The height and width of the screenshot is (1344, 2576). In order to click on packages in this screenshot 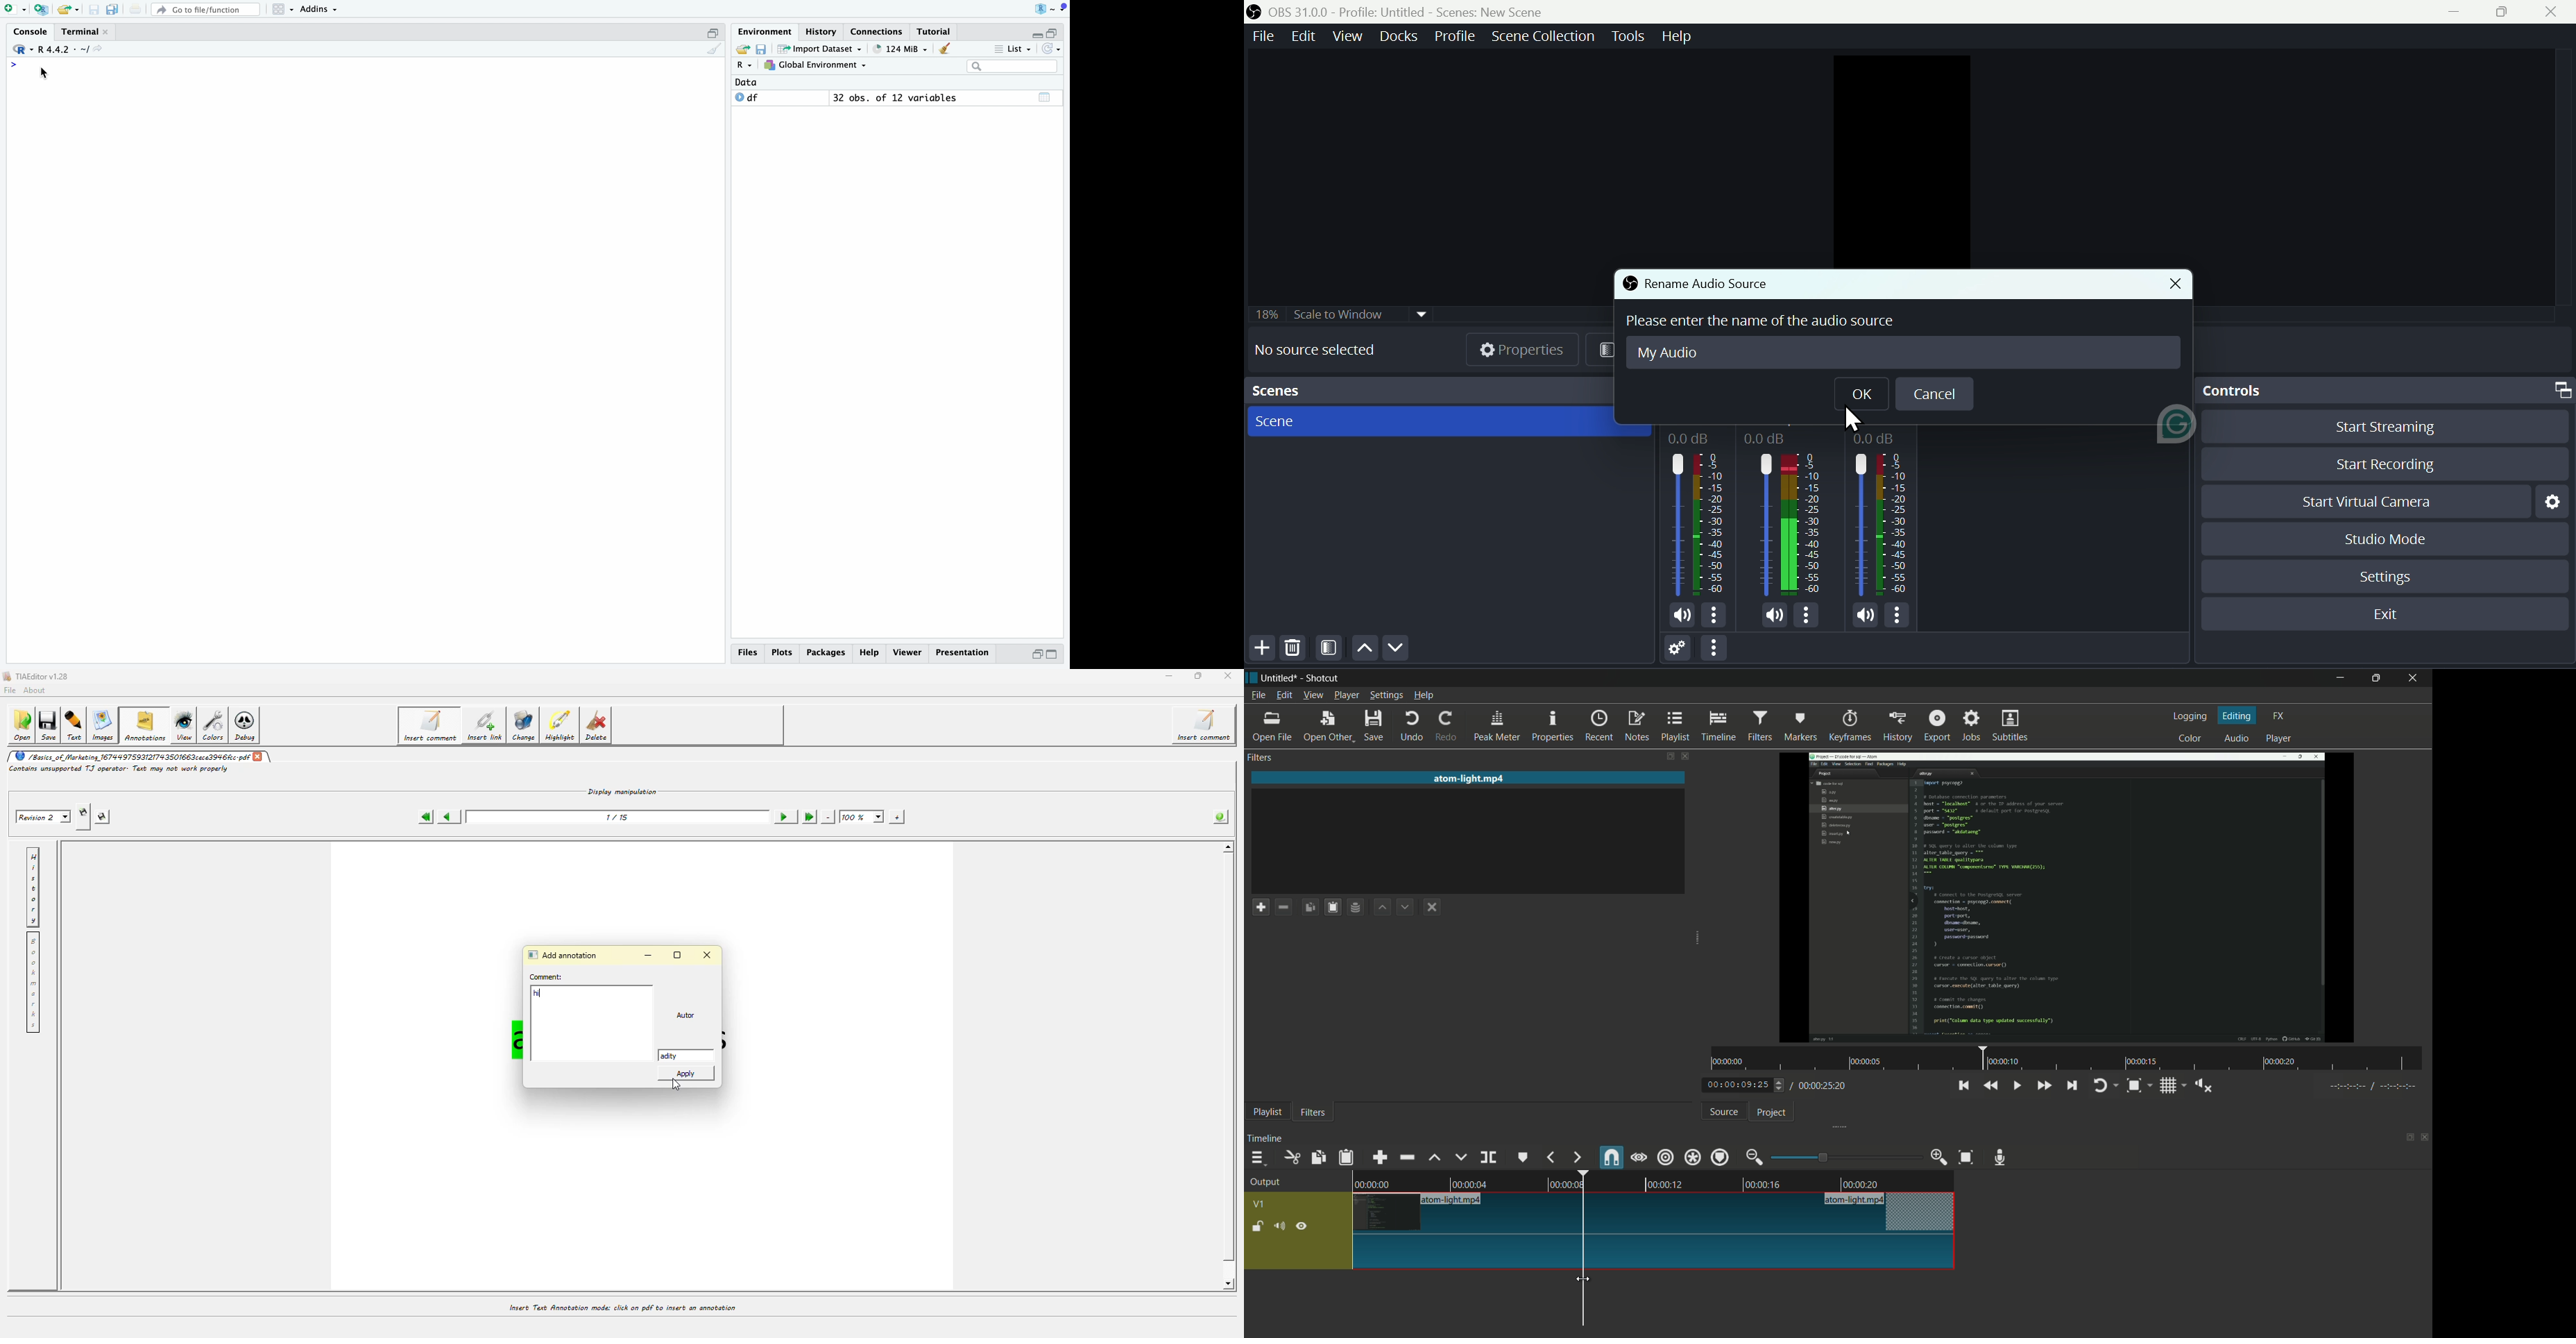, I will do `click(827, 654)`.